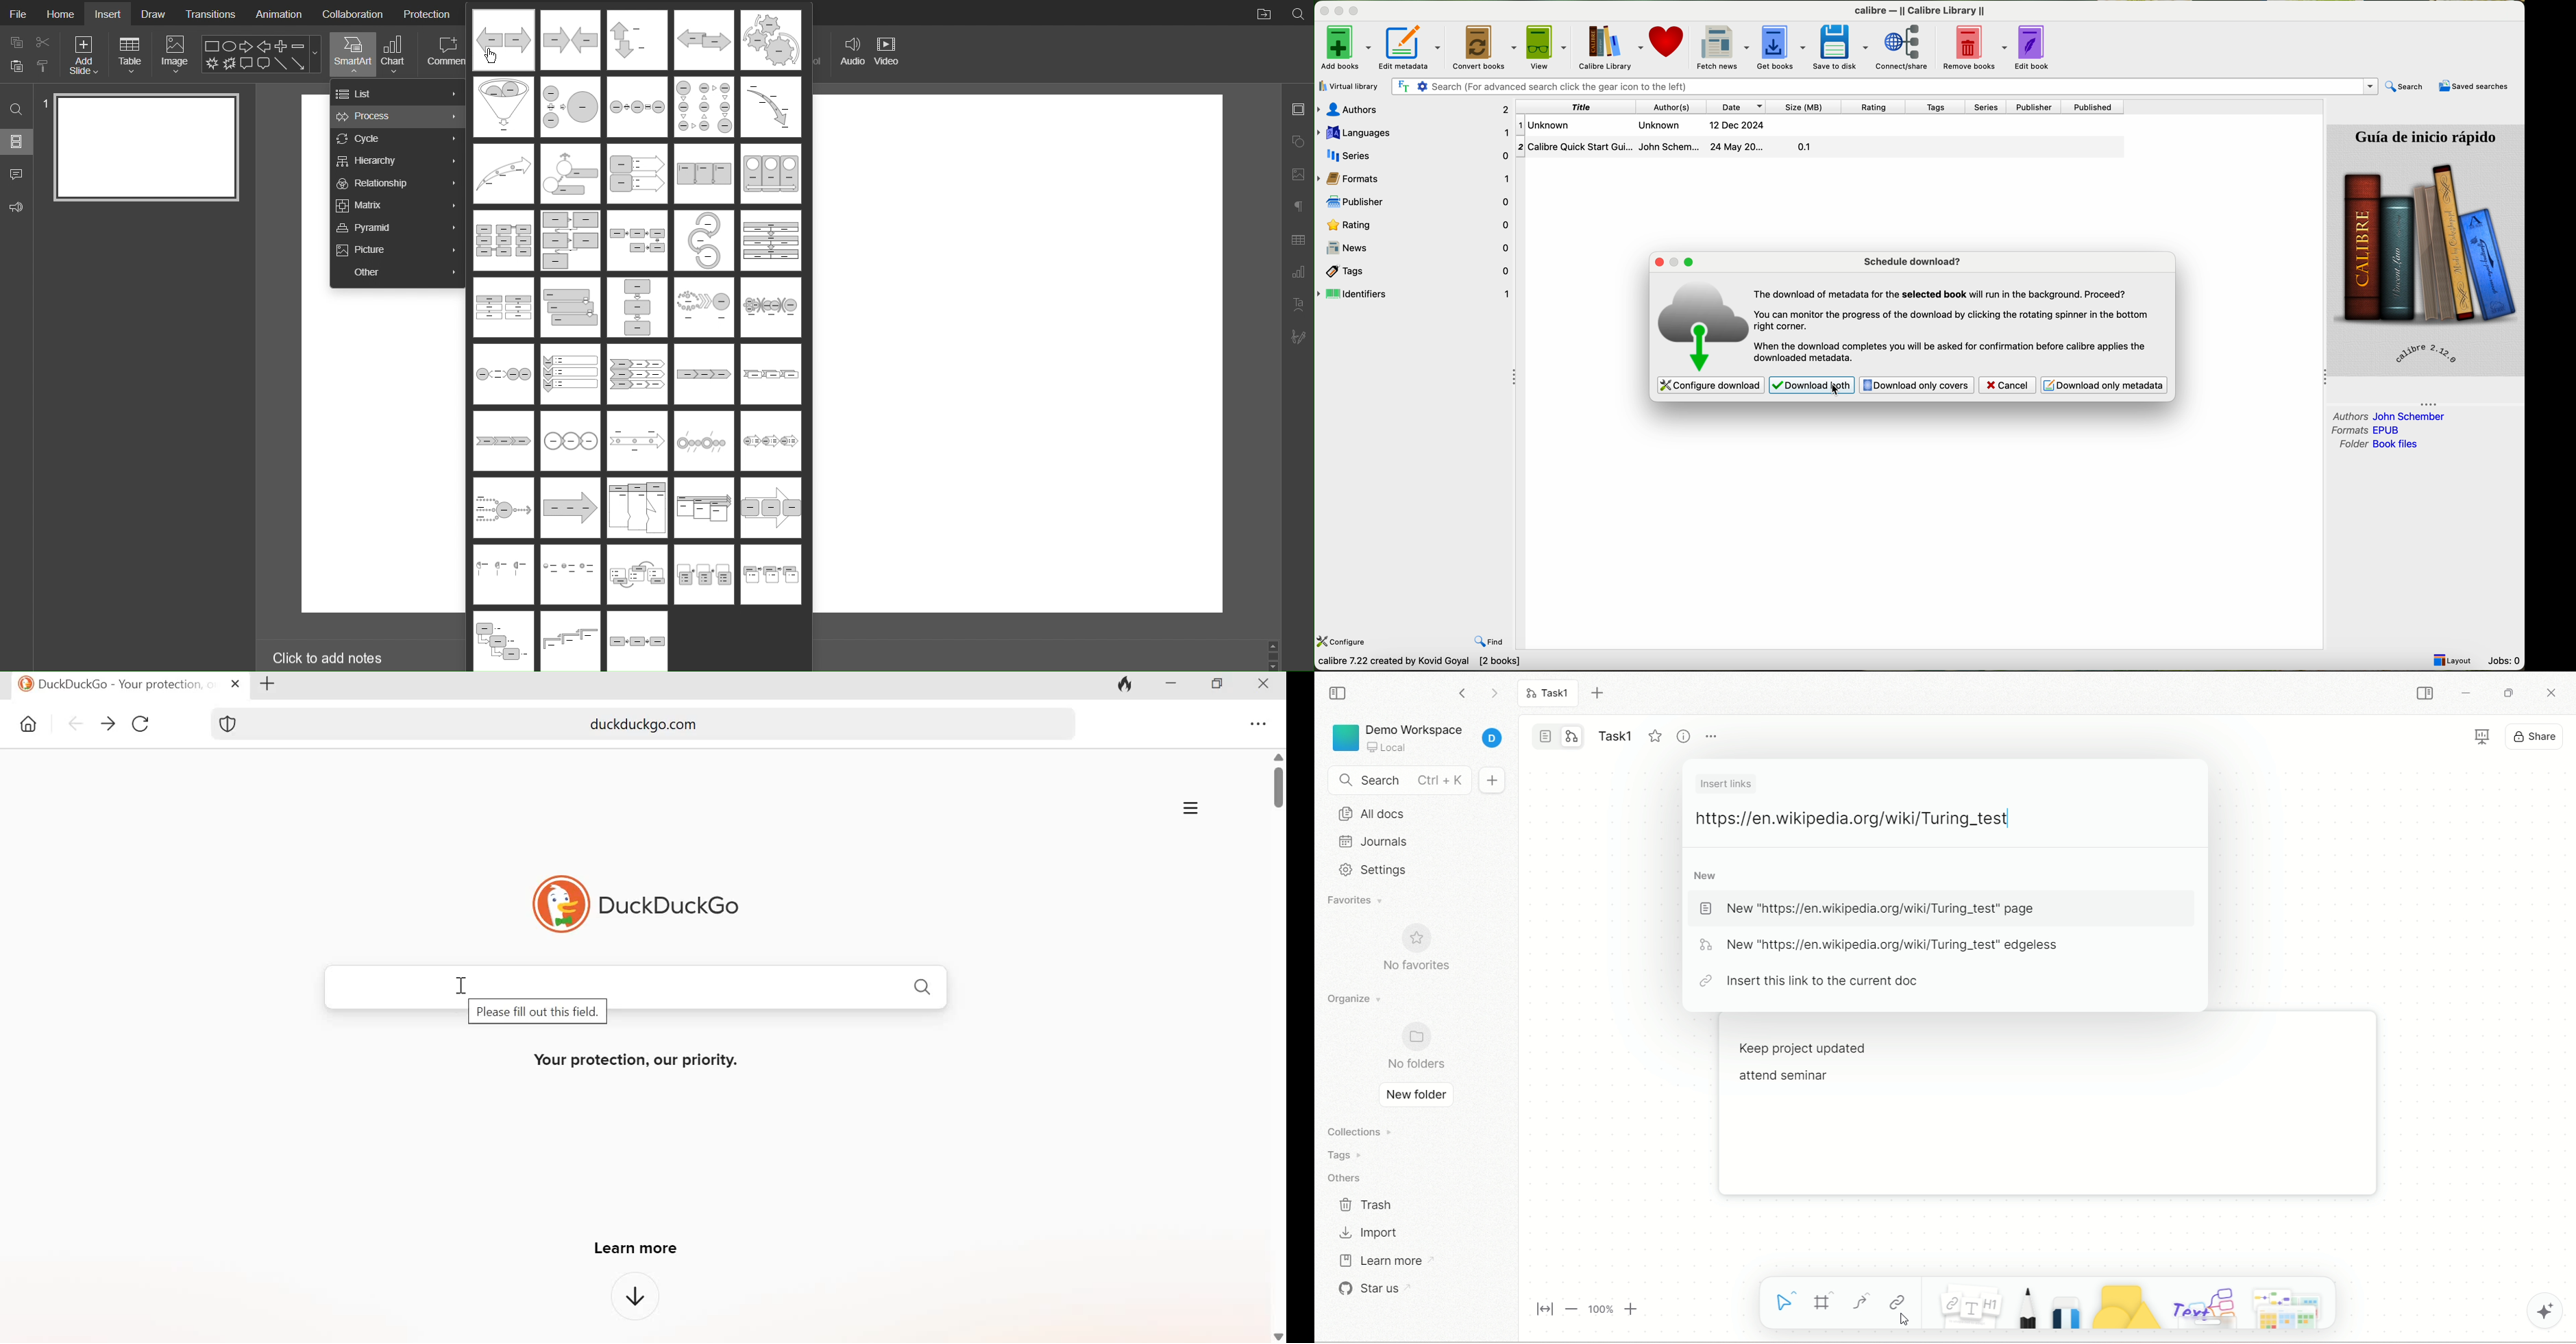 The image size is (2576, 1344). What do you see at coordinates (771, 108) in the screenshot?
I see `Process Template 10` at bounding box center [771, 108].